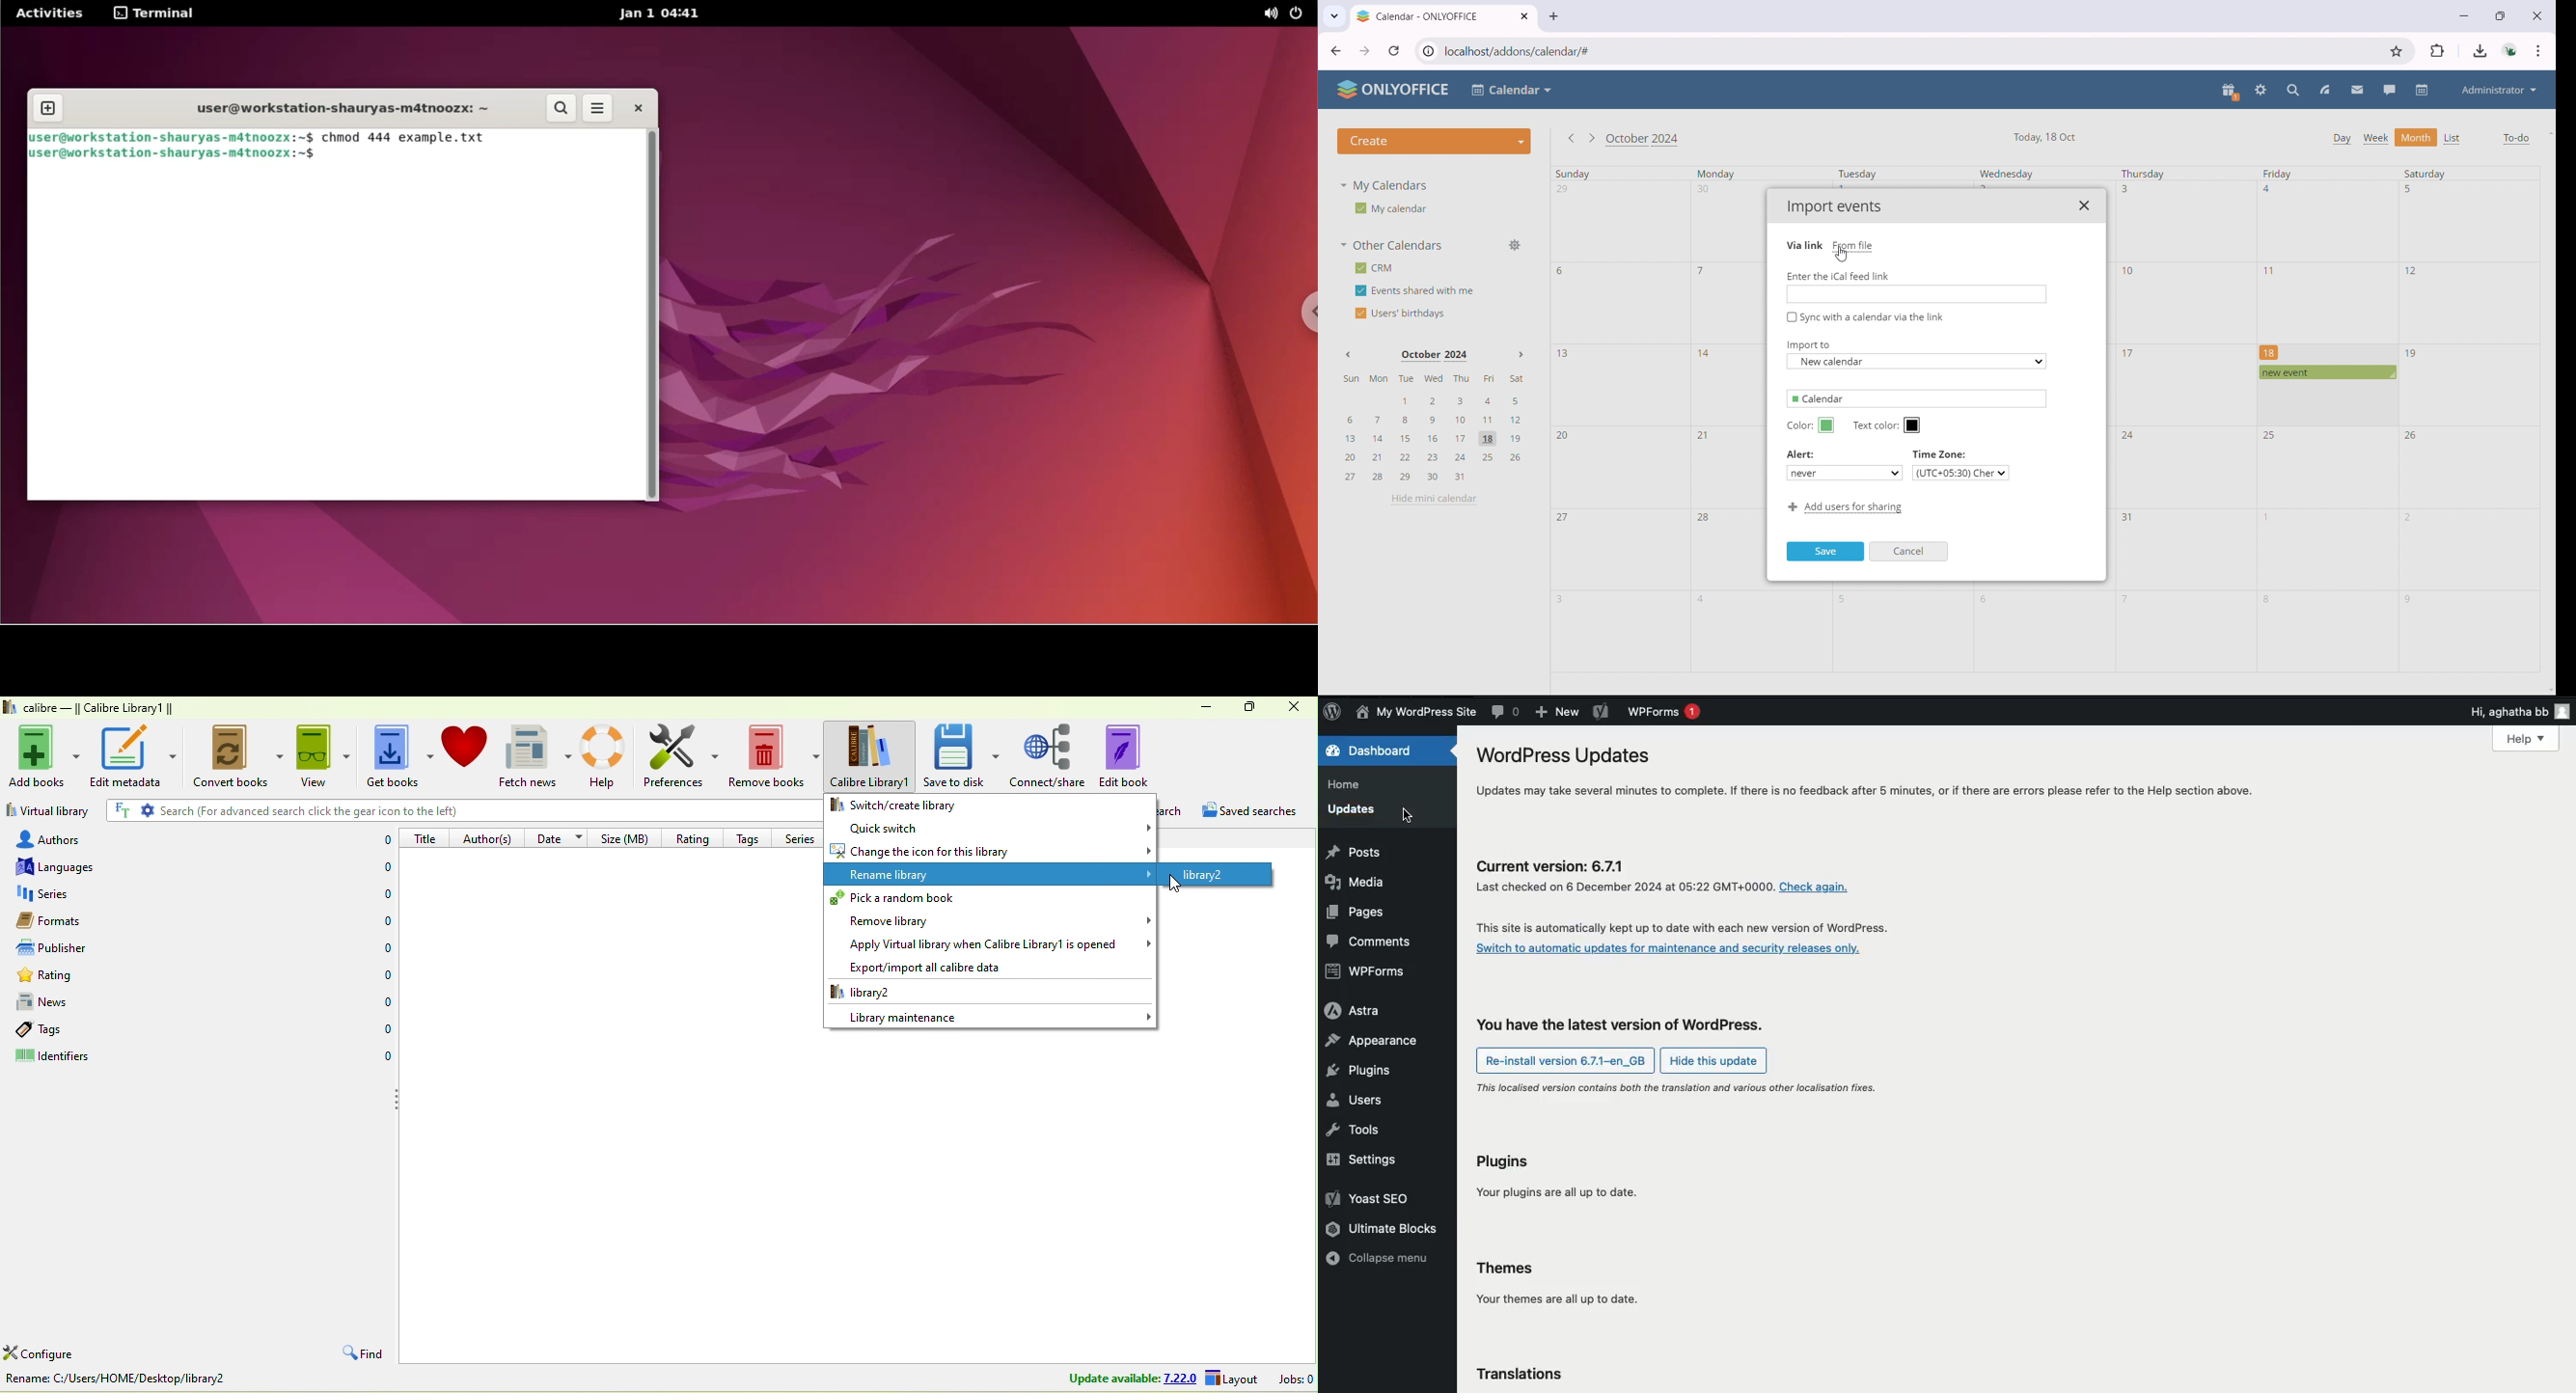 This screenshot has height=1400, width=2576. I want to click on minimize, so click(1199, 705).